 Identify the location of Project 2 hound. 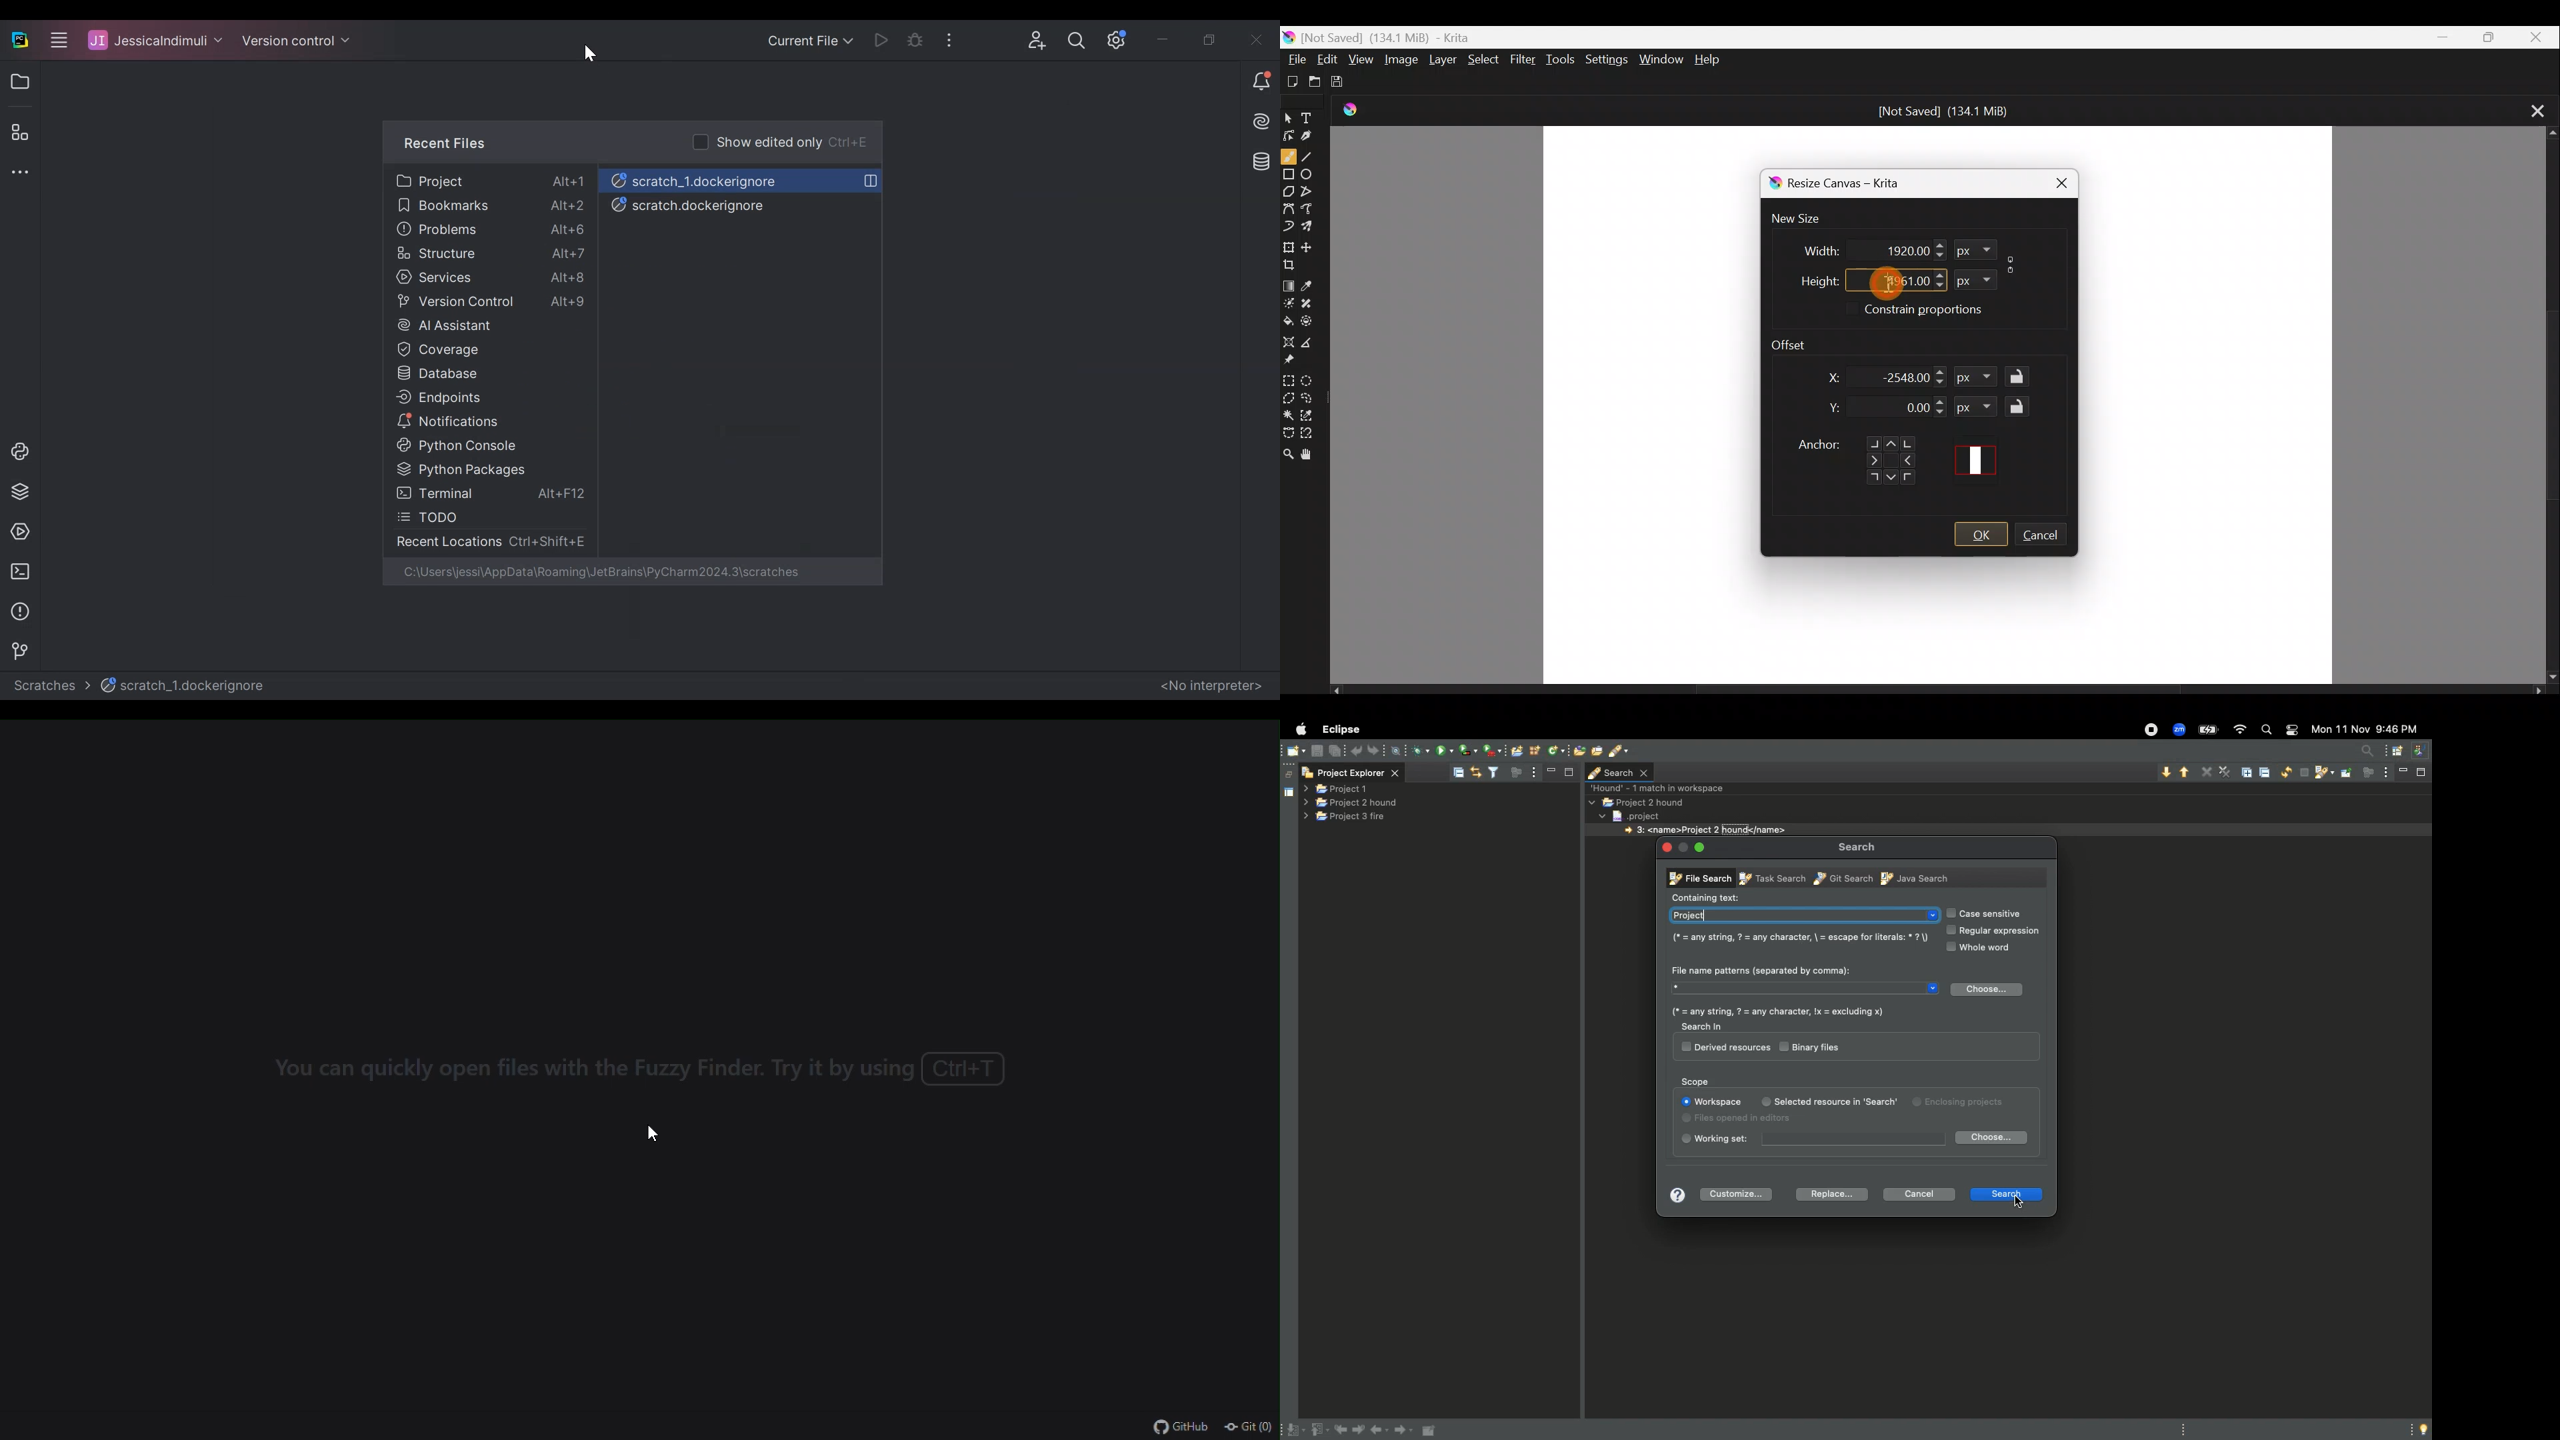
(1353, 802).